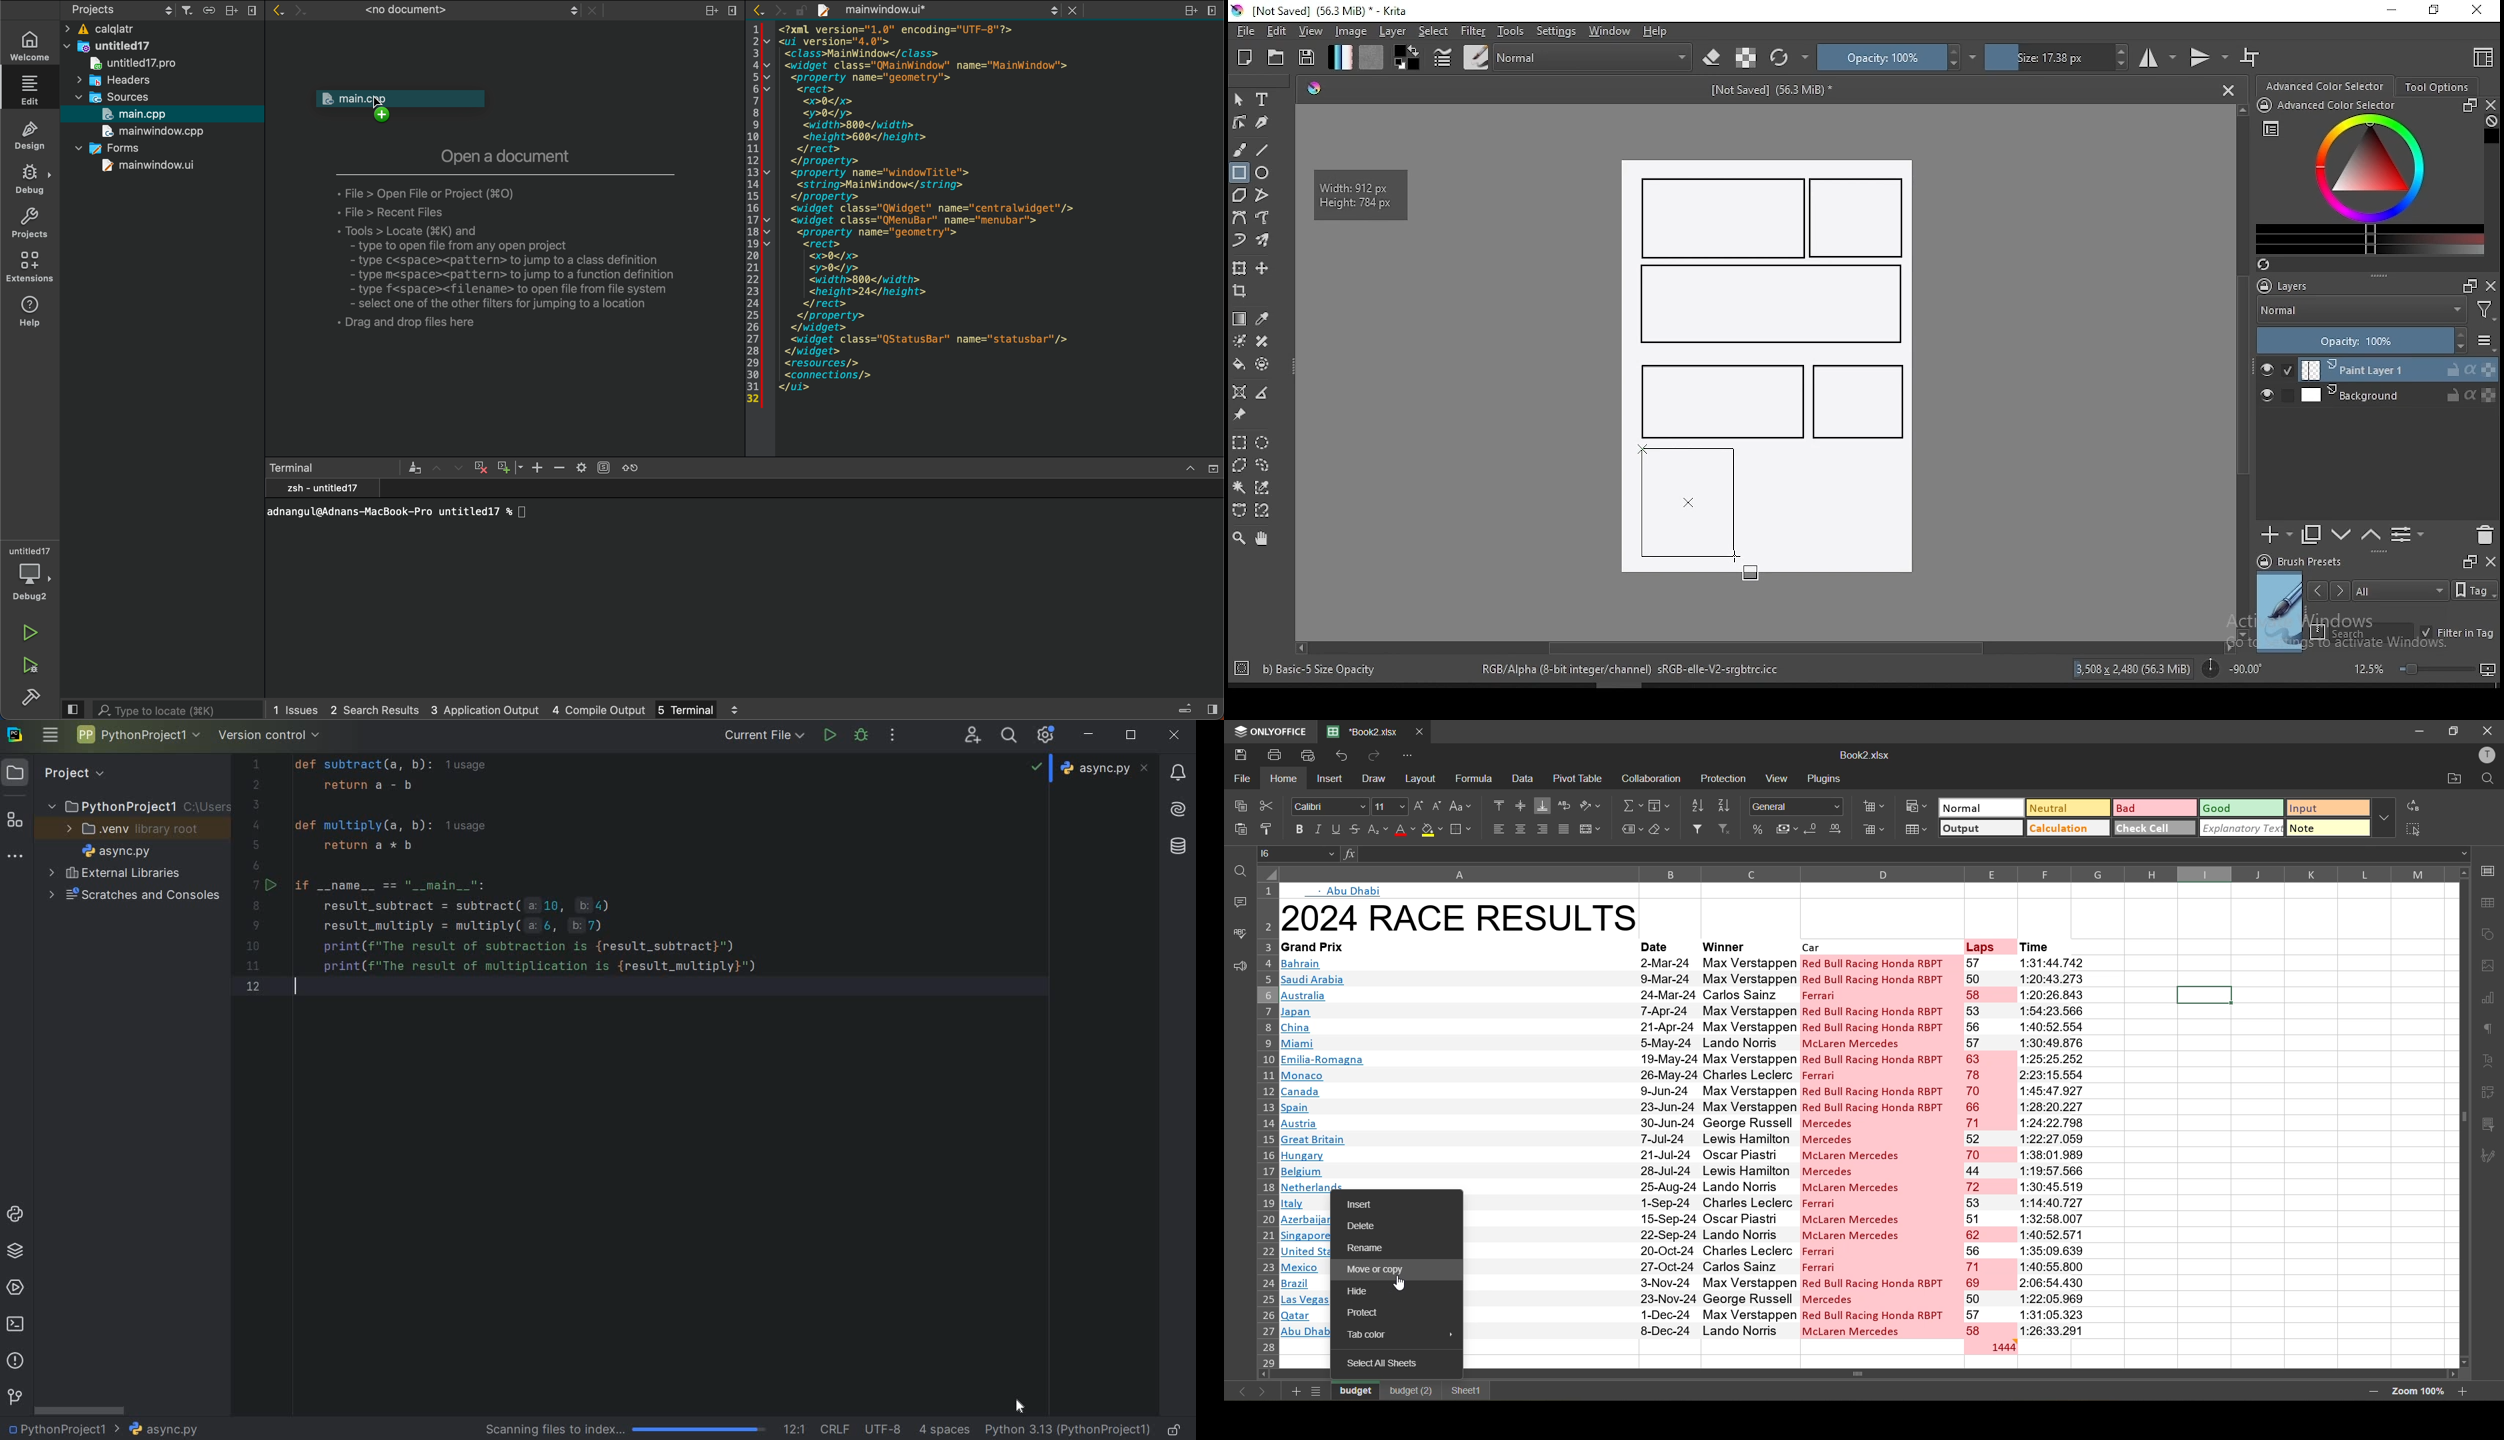  I want to click on laps, so click(1989, 1147).